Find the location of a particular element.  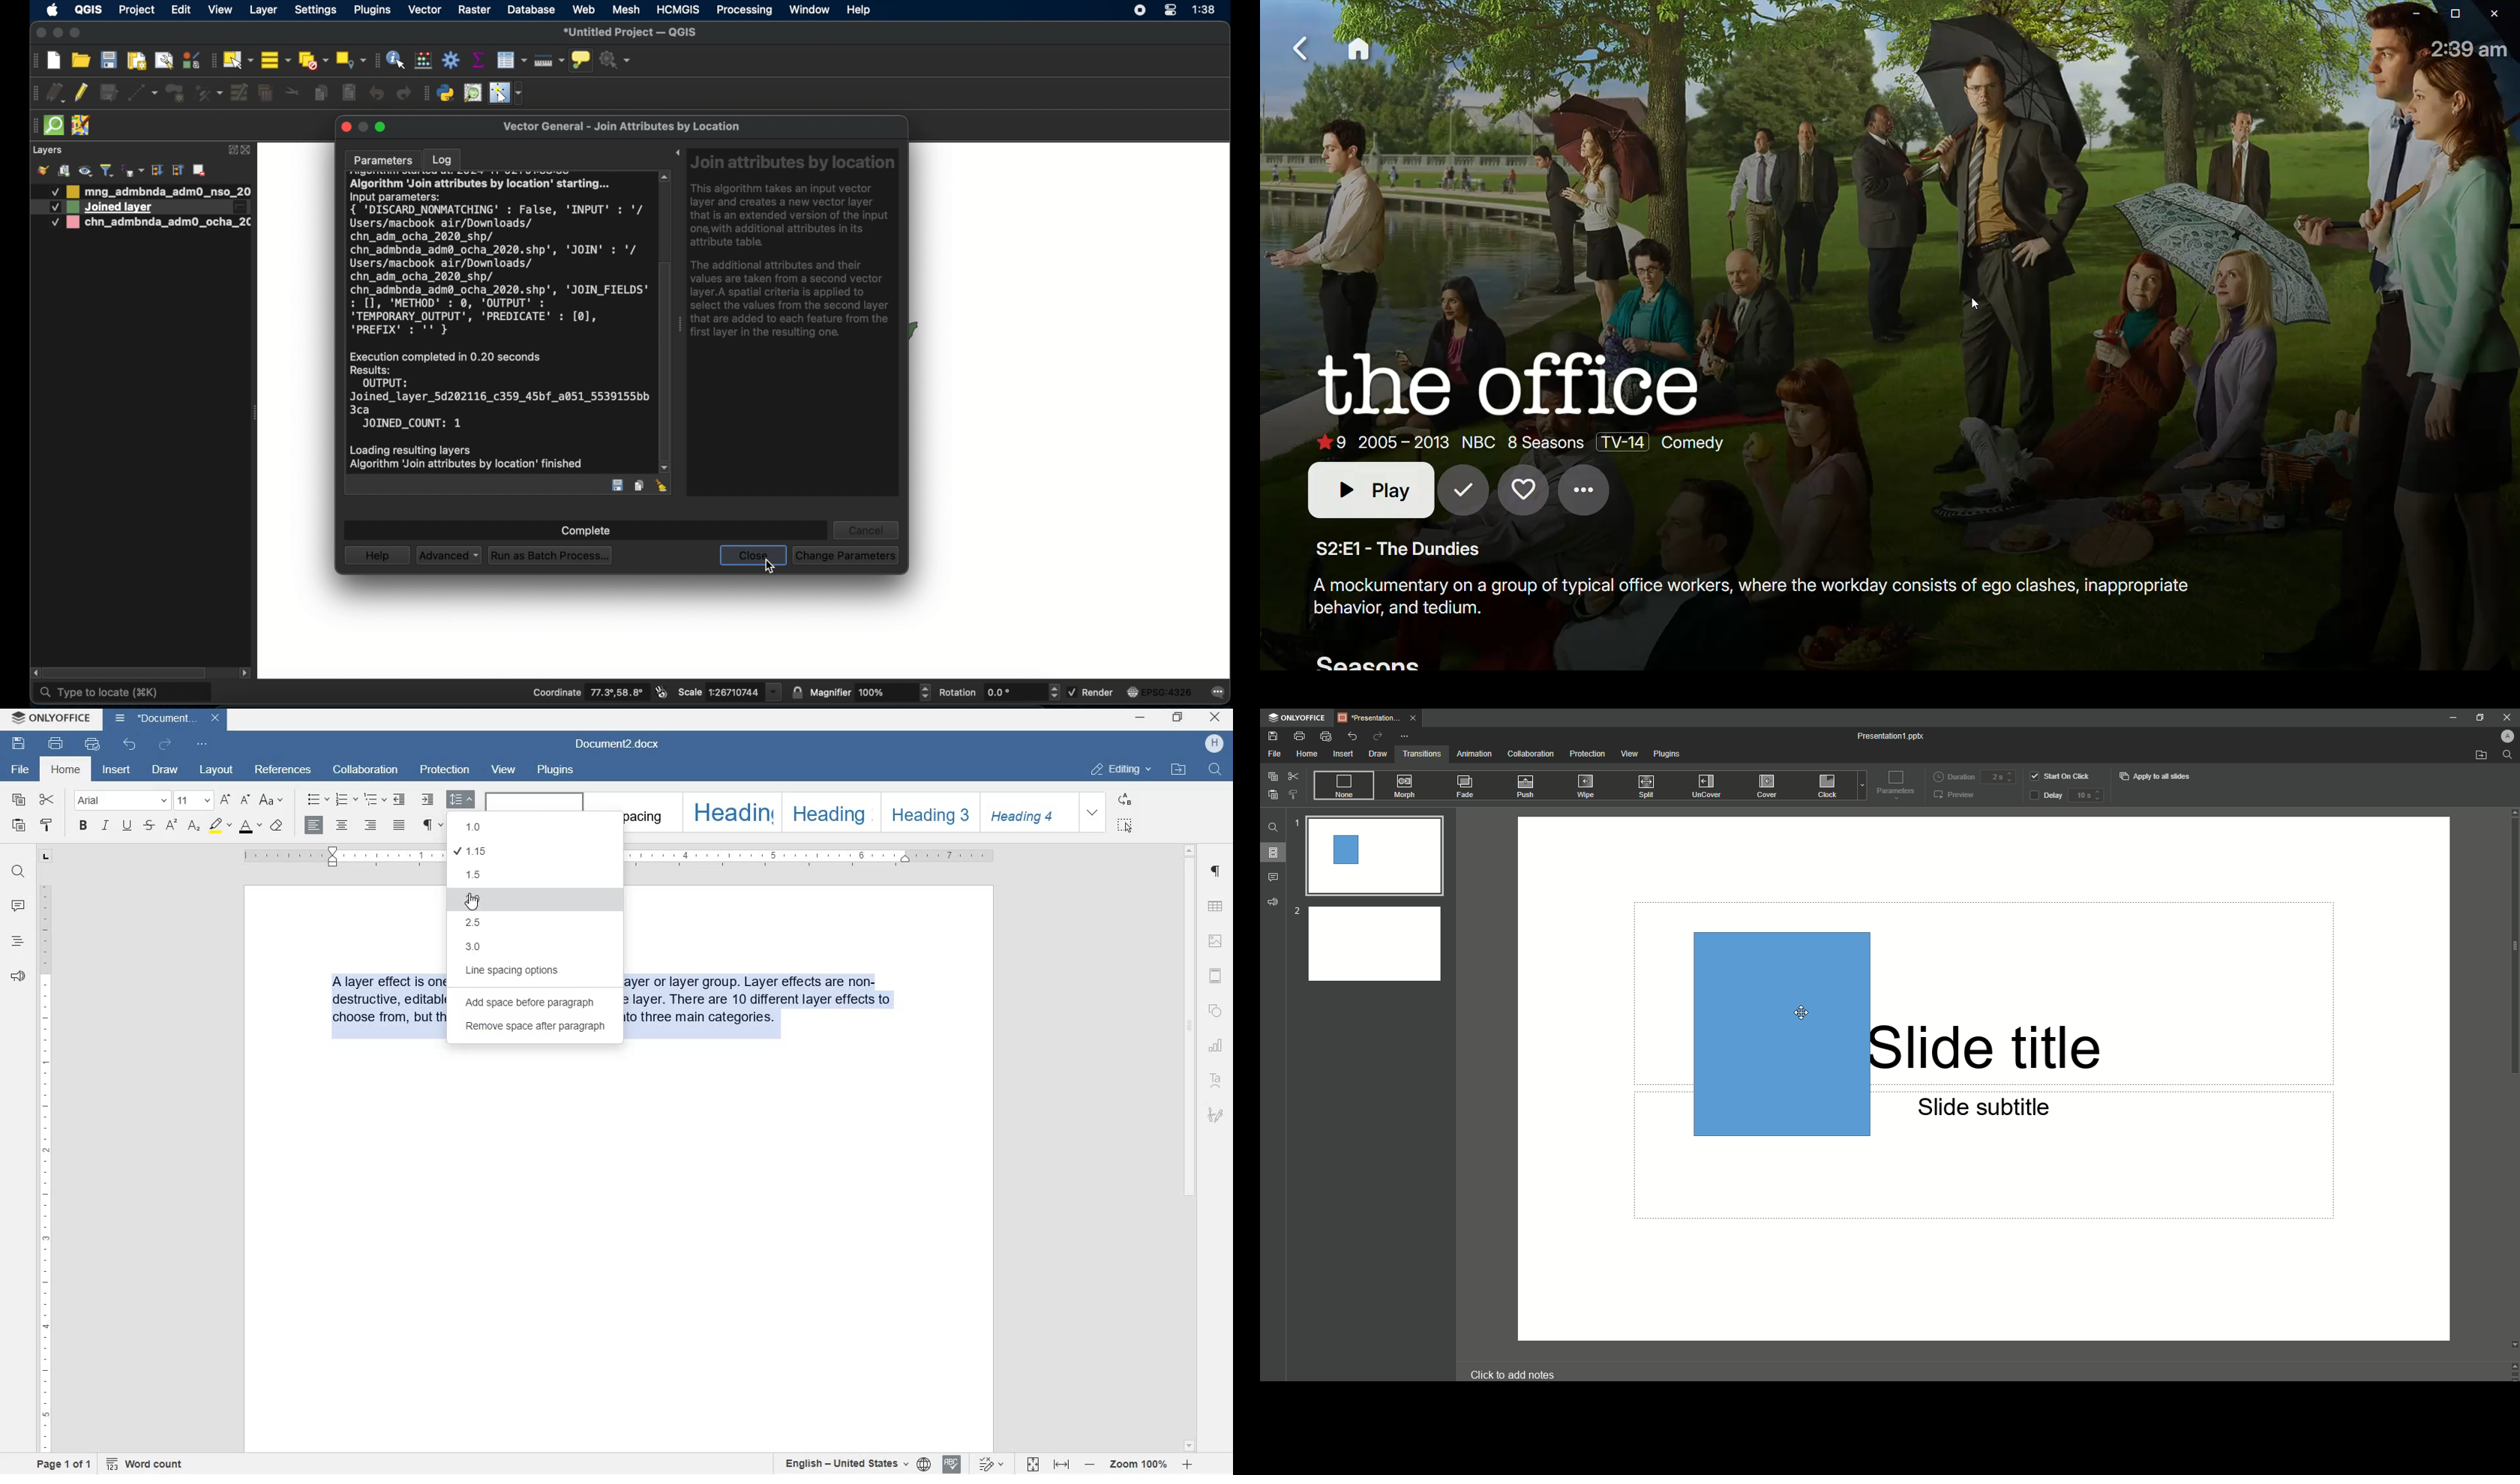

deselect all features is located at coordinates (312, 60).